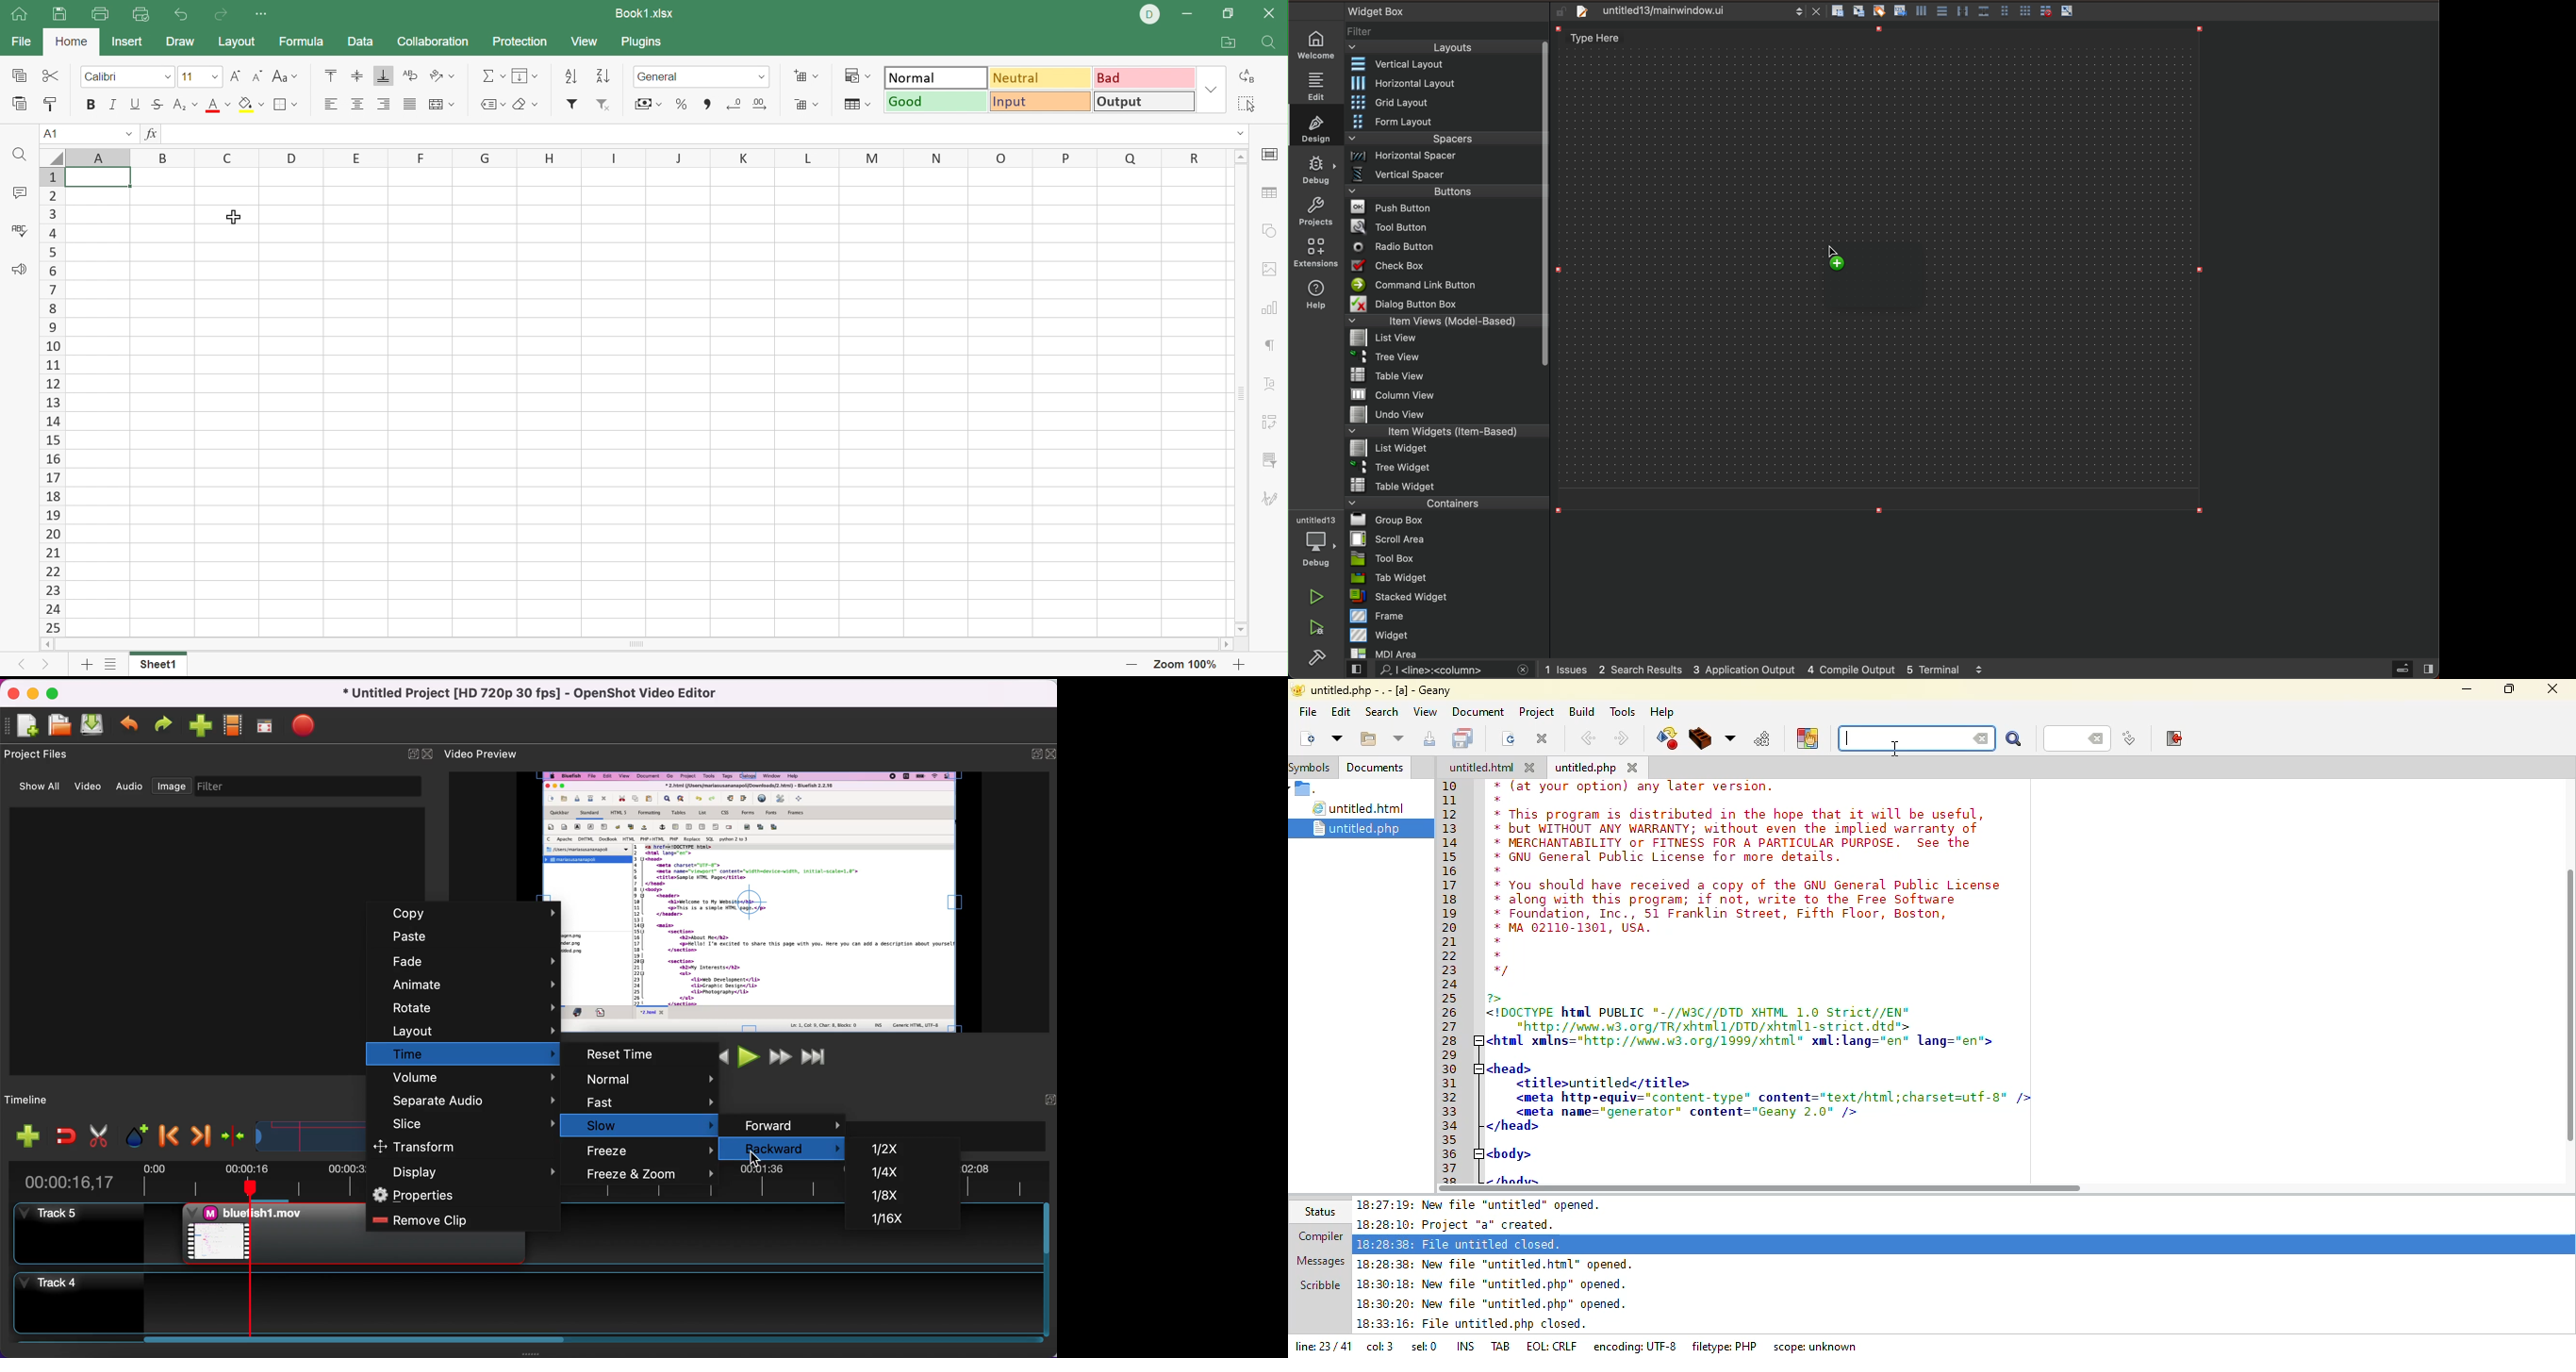 This screenshot has height=1372, width=2576. What do you see at coordinates (51, 157) in the screenshot?
I see `select all cells` at bounding box center [51, 157].